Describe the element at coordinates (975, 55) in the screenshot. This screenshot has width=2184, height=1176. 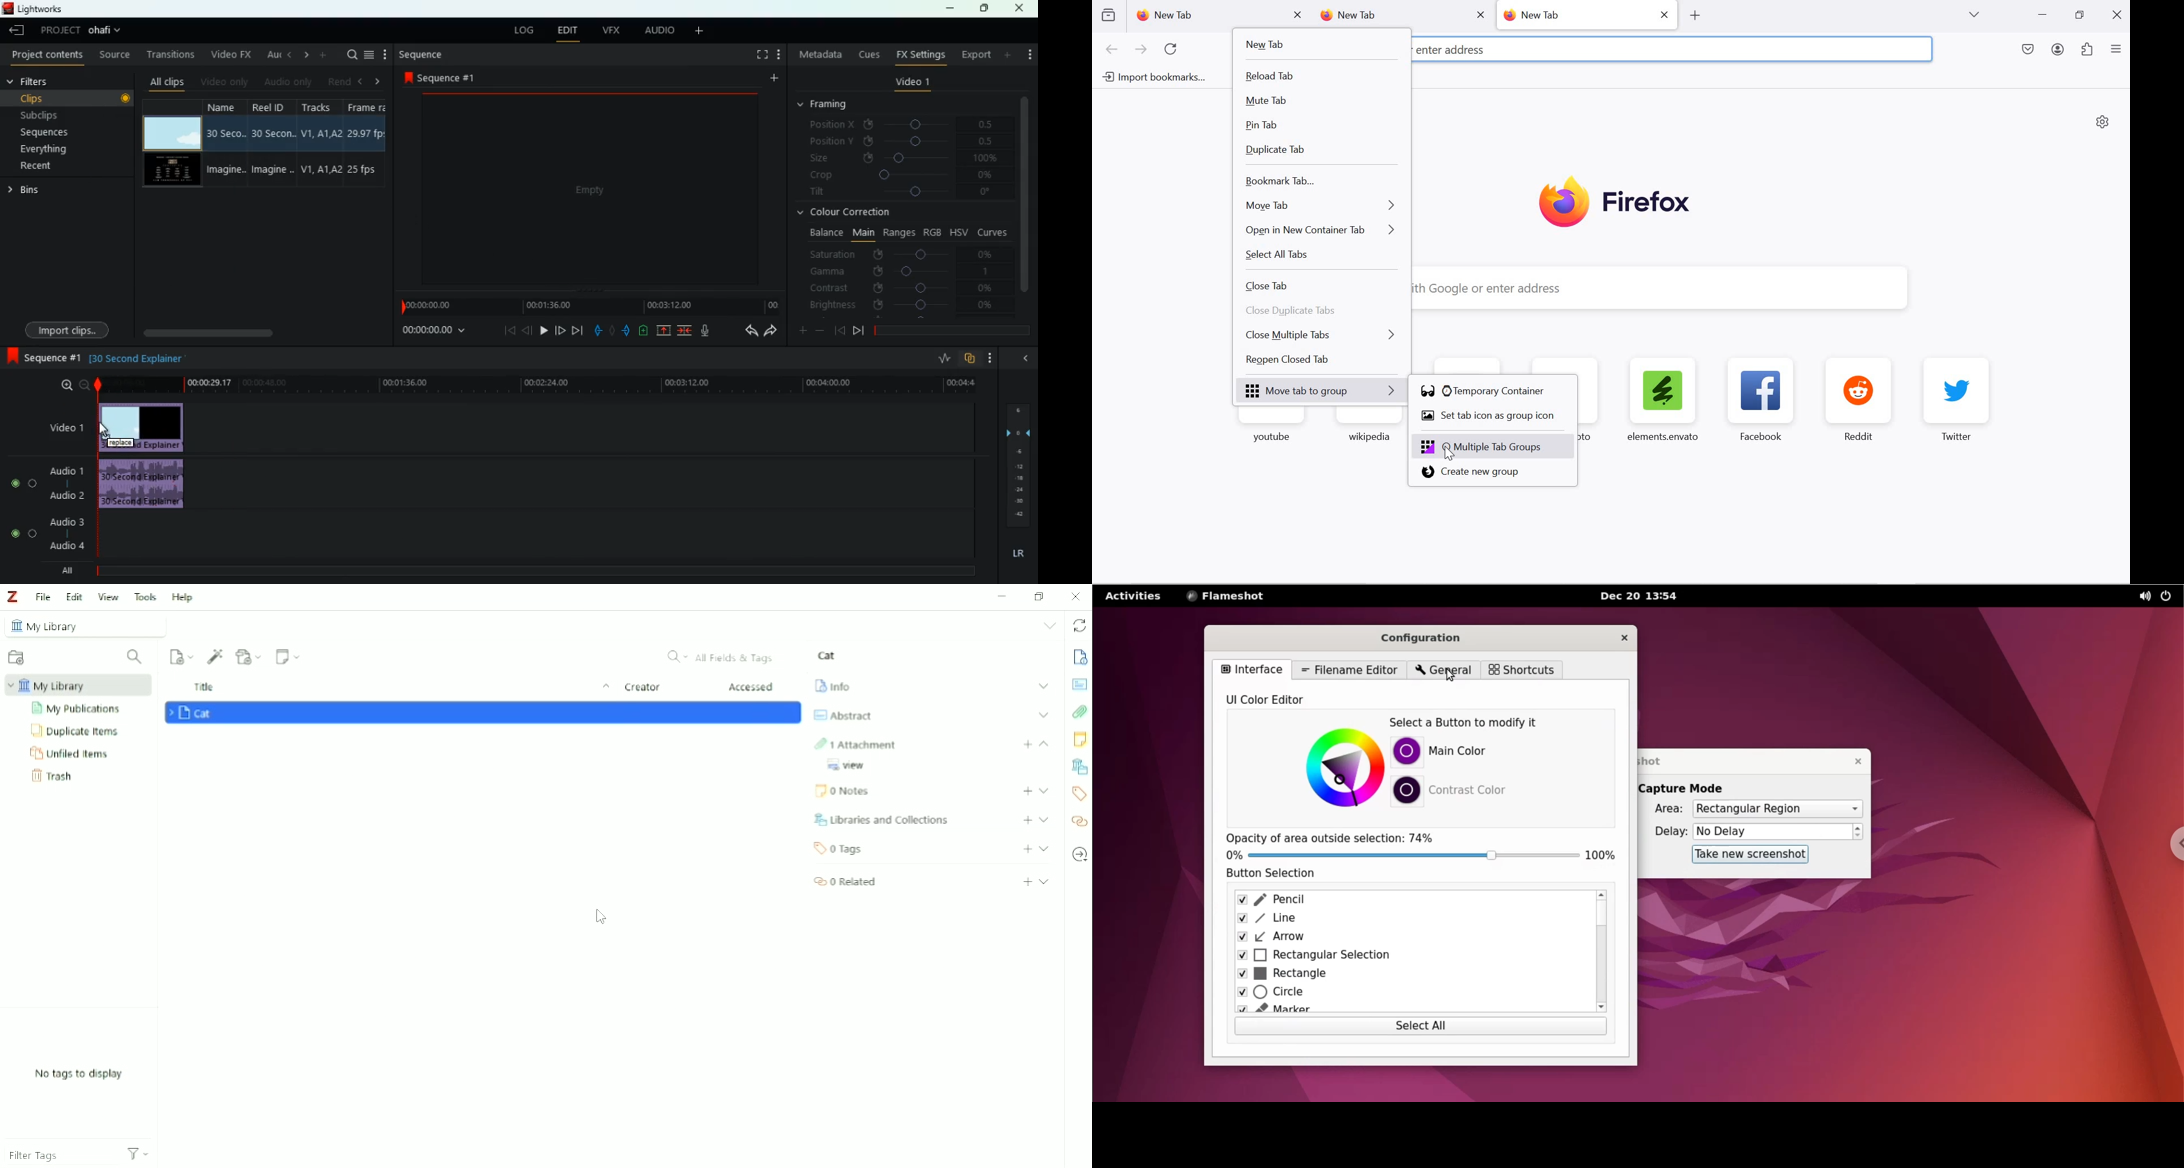
I see `export` at that location.